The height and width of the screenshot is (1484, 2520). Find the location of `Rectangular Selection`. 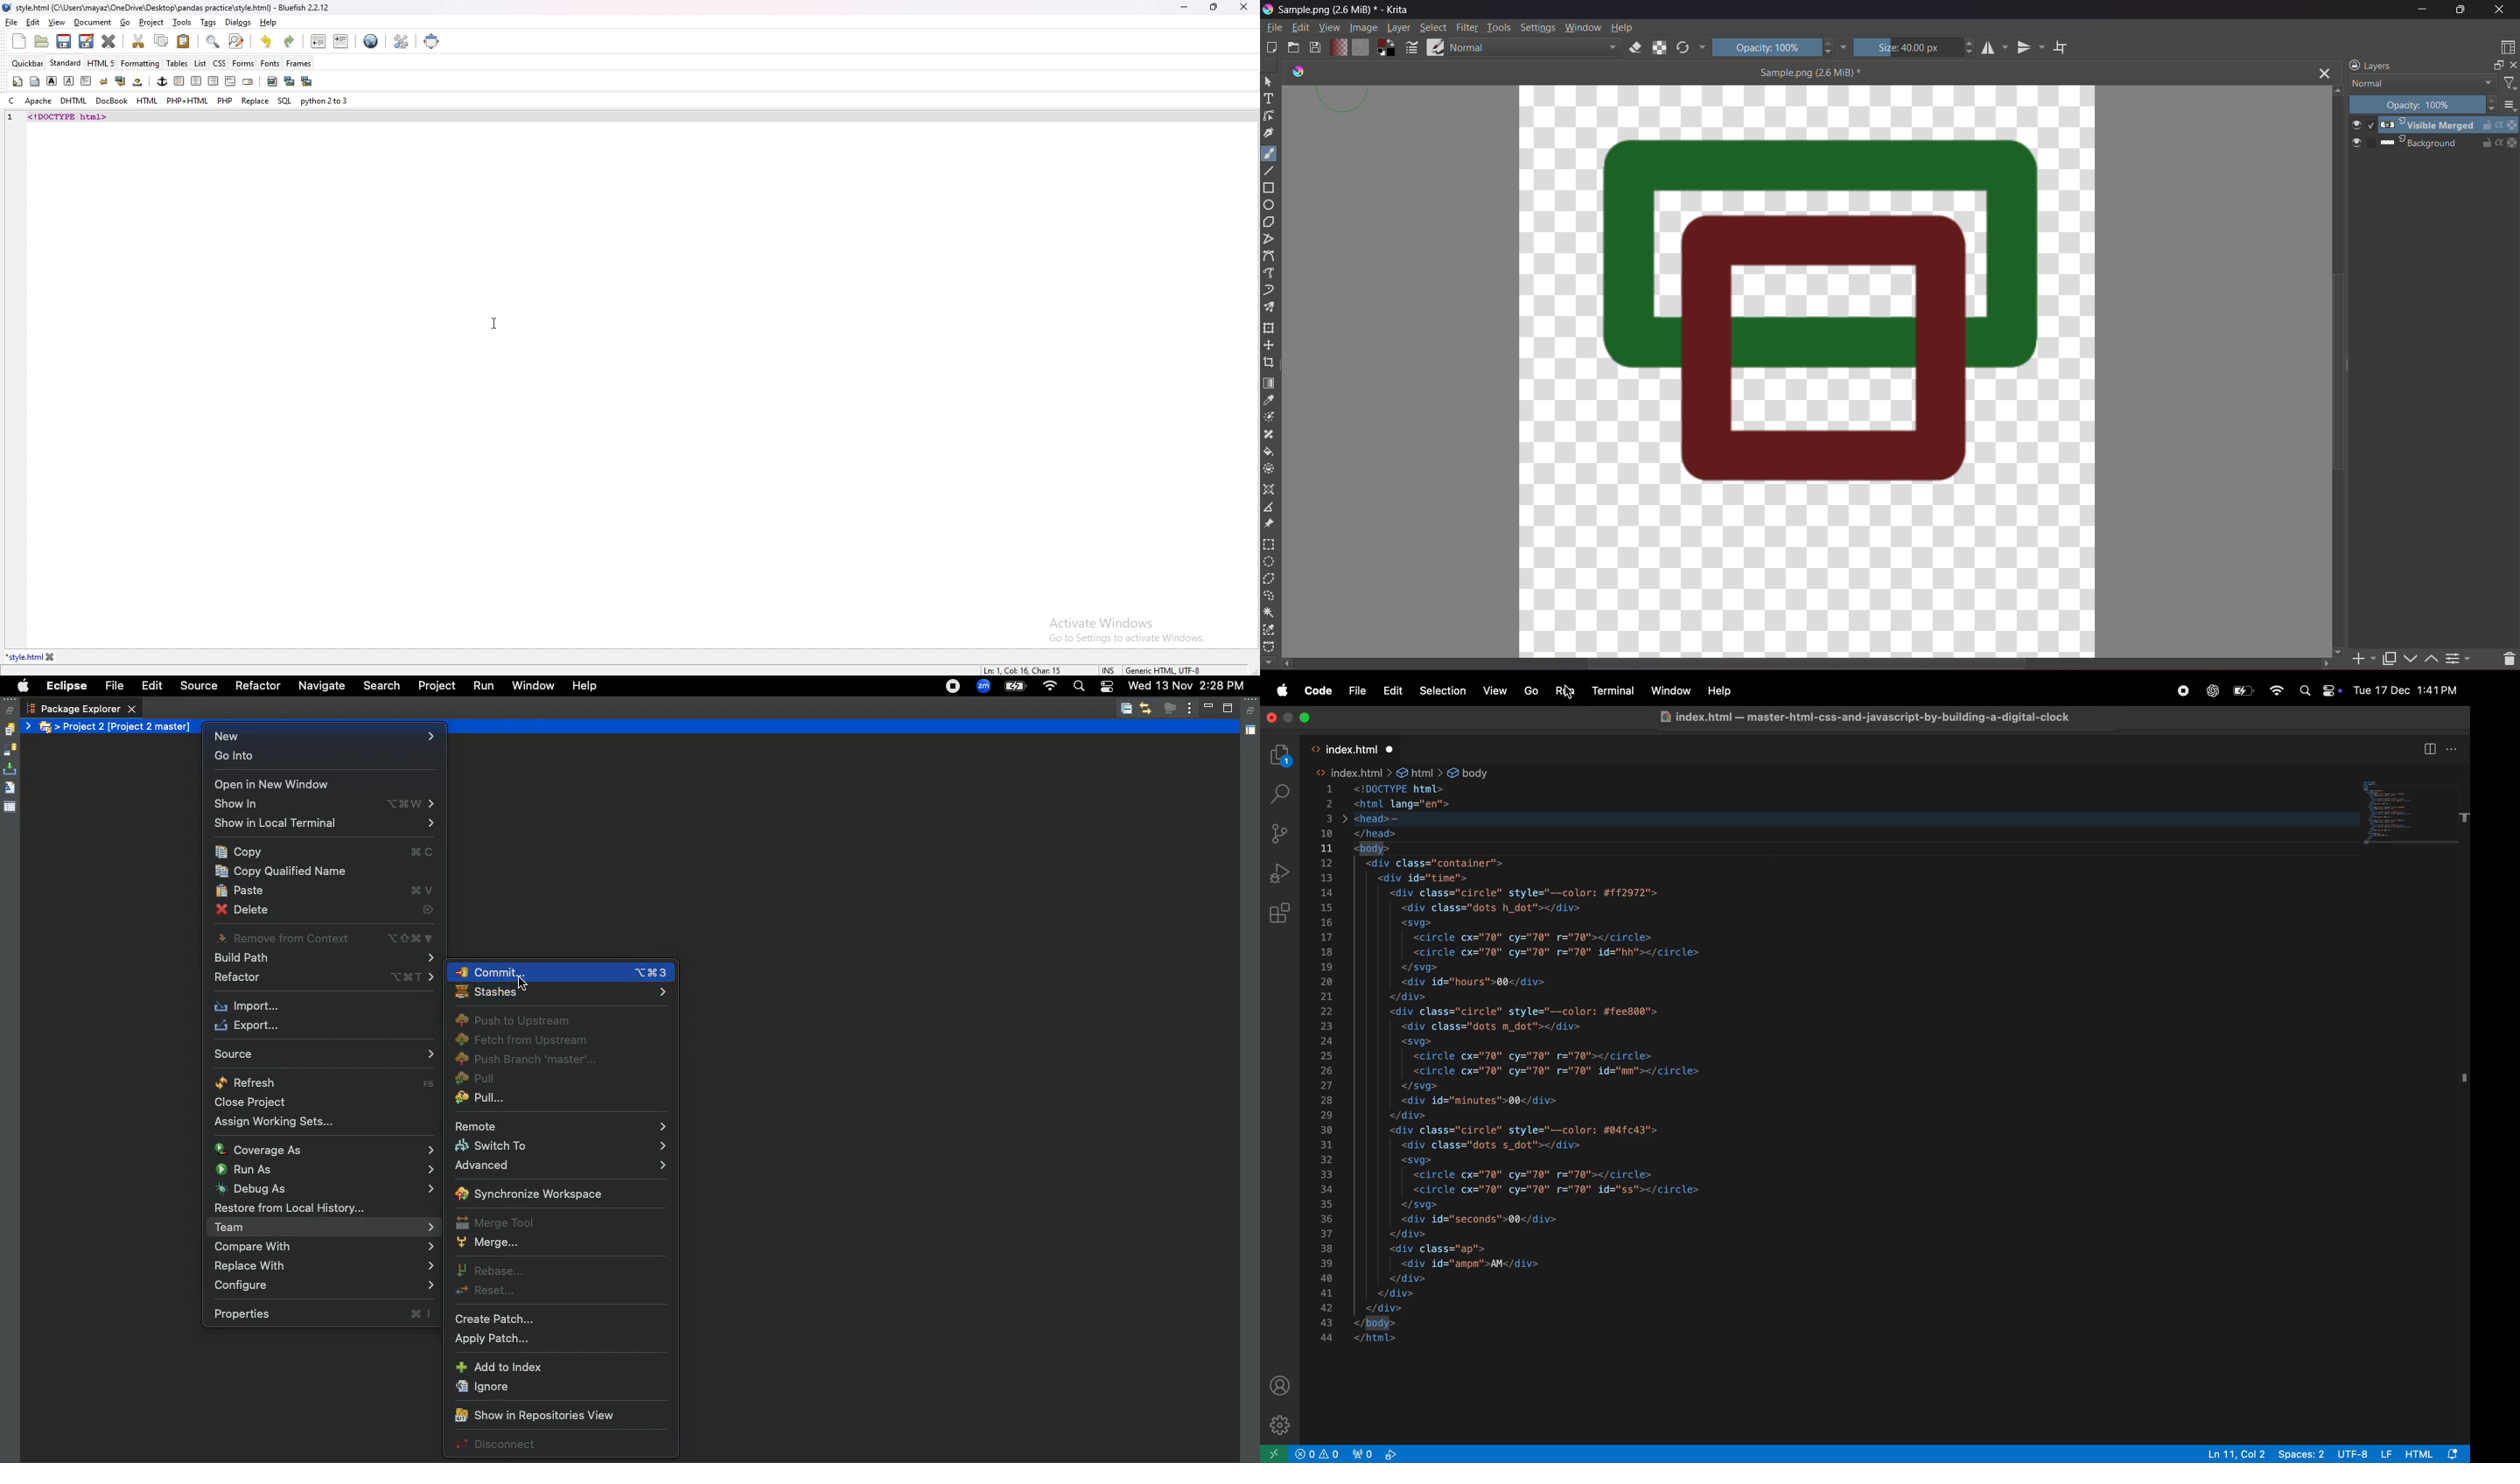

Rectangular Selection is located at coordinates (1269, 544).